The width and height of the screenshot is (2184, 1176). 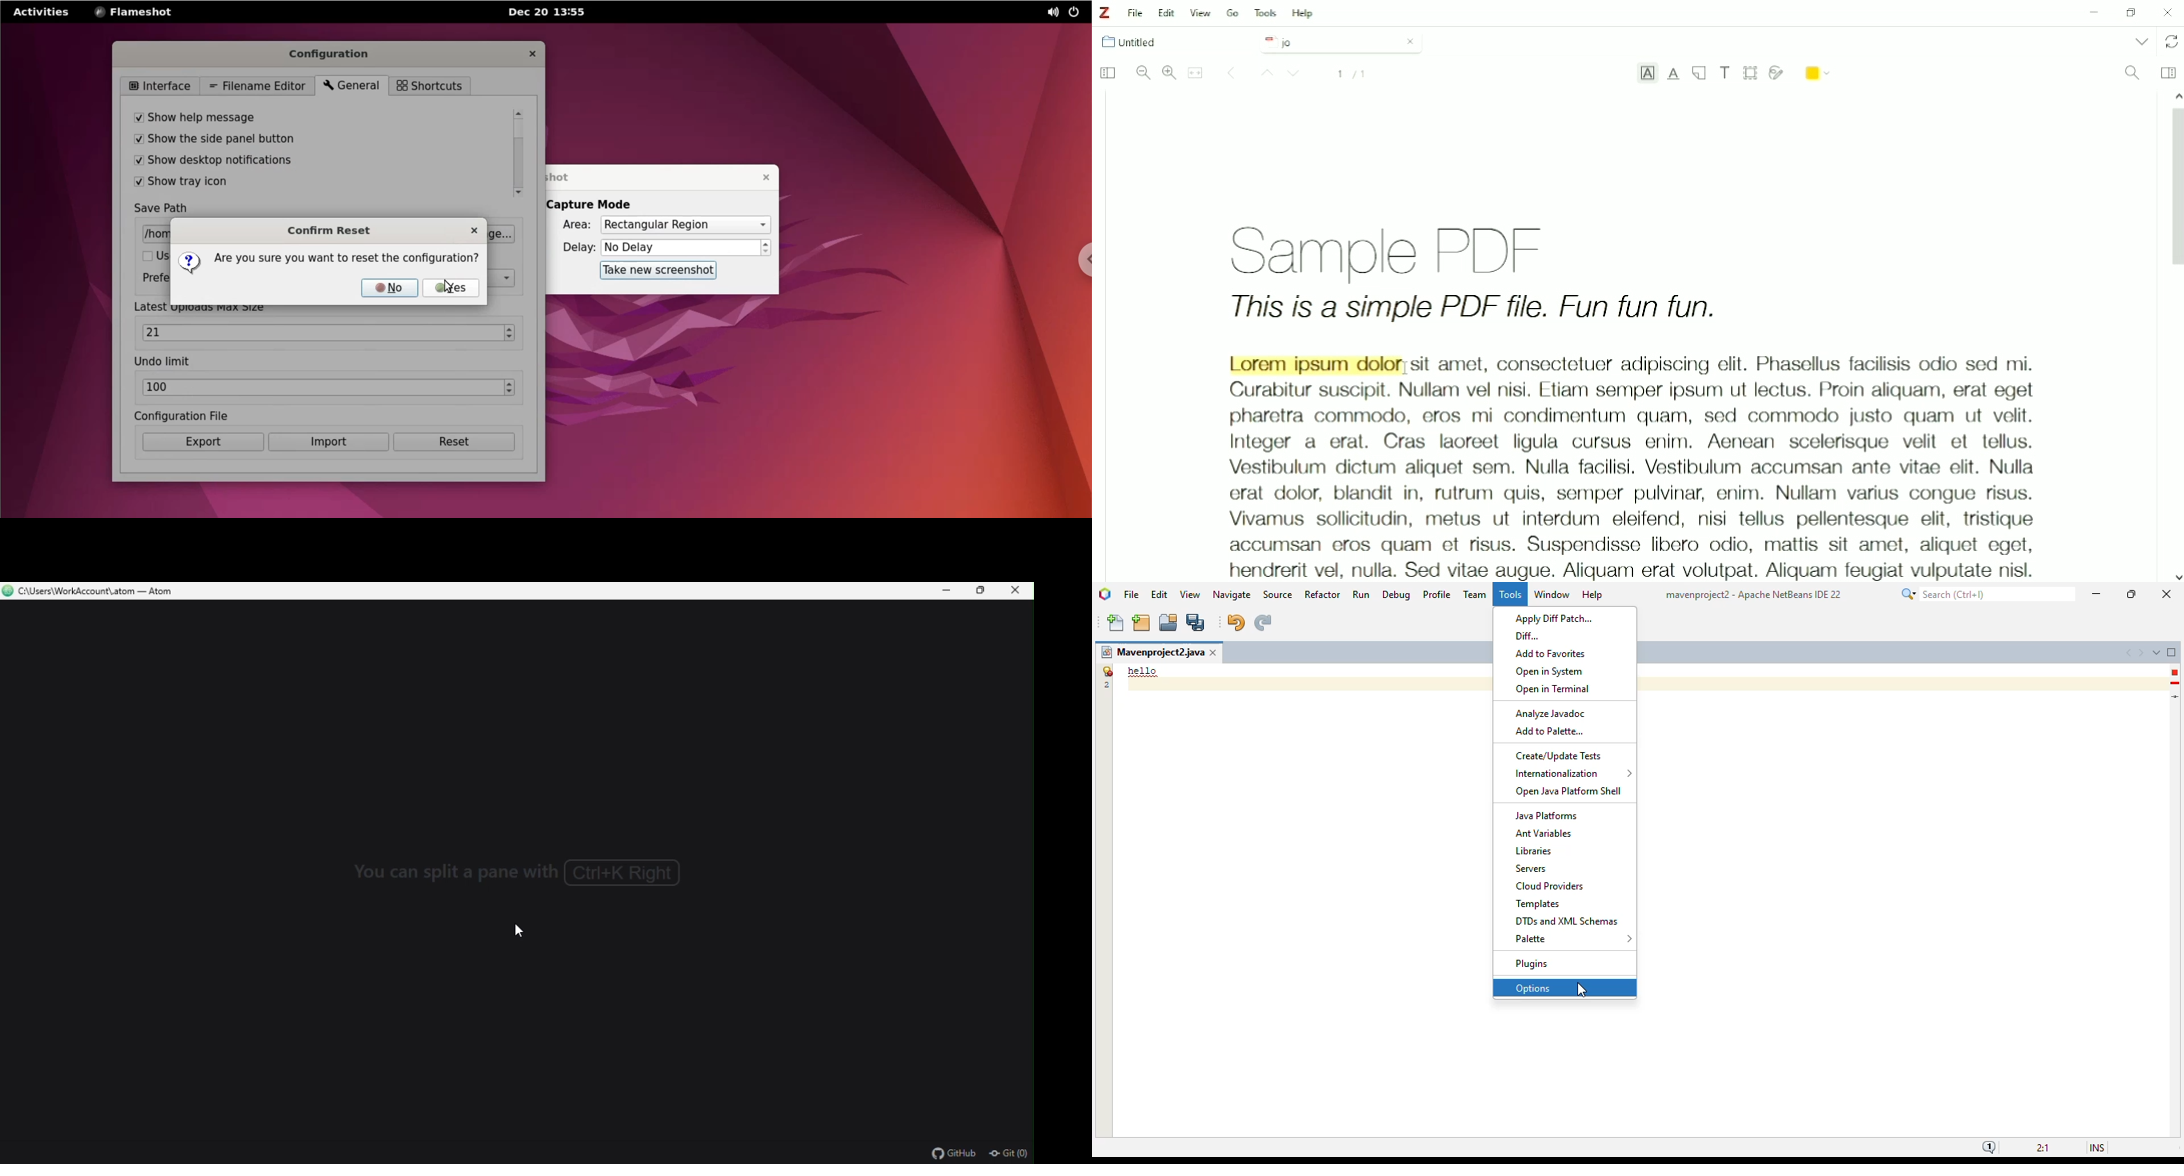 I want to click on line numbers, so click(x=1106, y=677).